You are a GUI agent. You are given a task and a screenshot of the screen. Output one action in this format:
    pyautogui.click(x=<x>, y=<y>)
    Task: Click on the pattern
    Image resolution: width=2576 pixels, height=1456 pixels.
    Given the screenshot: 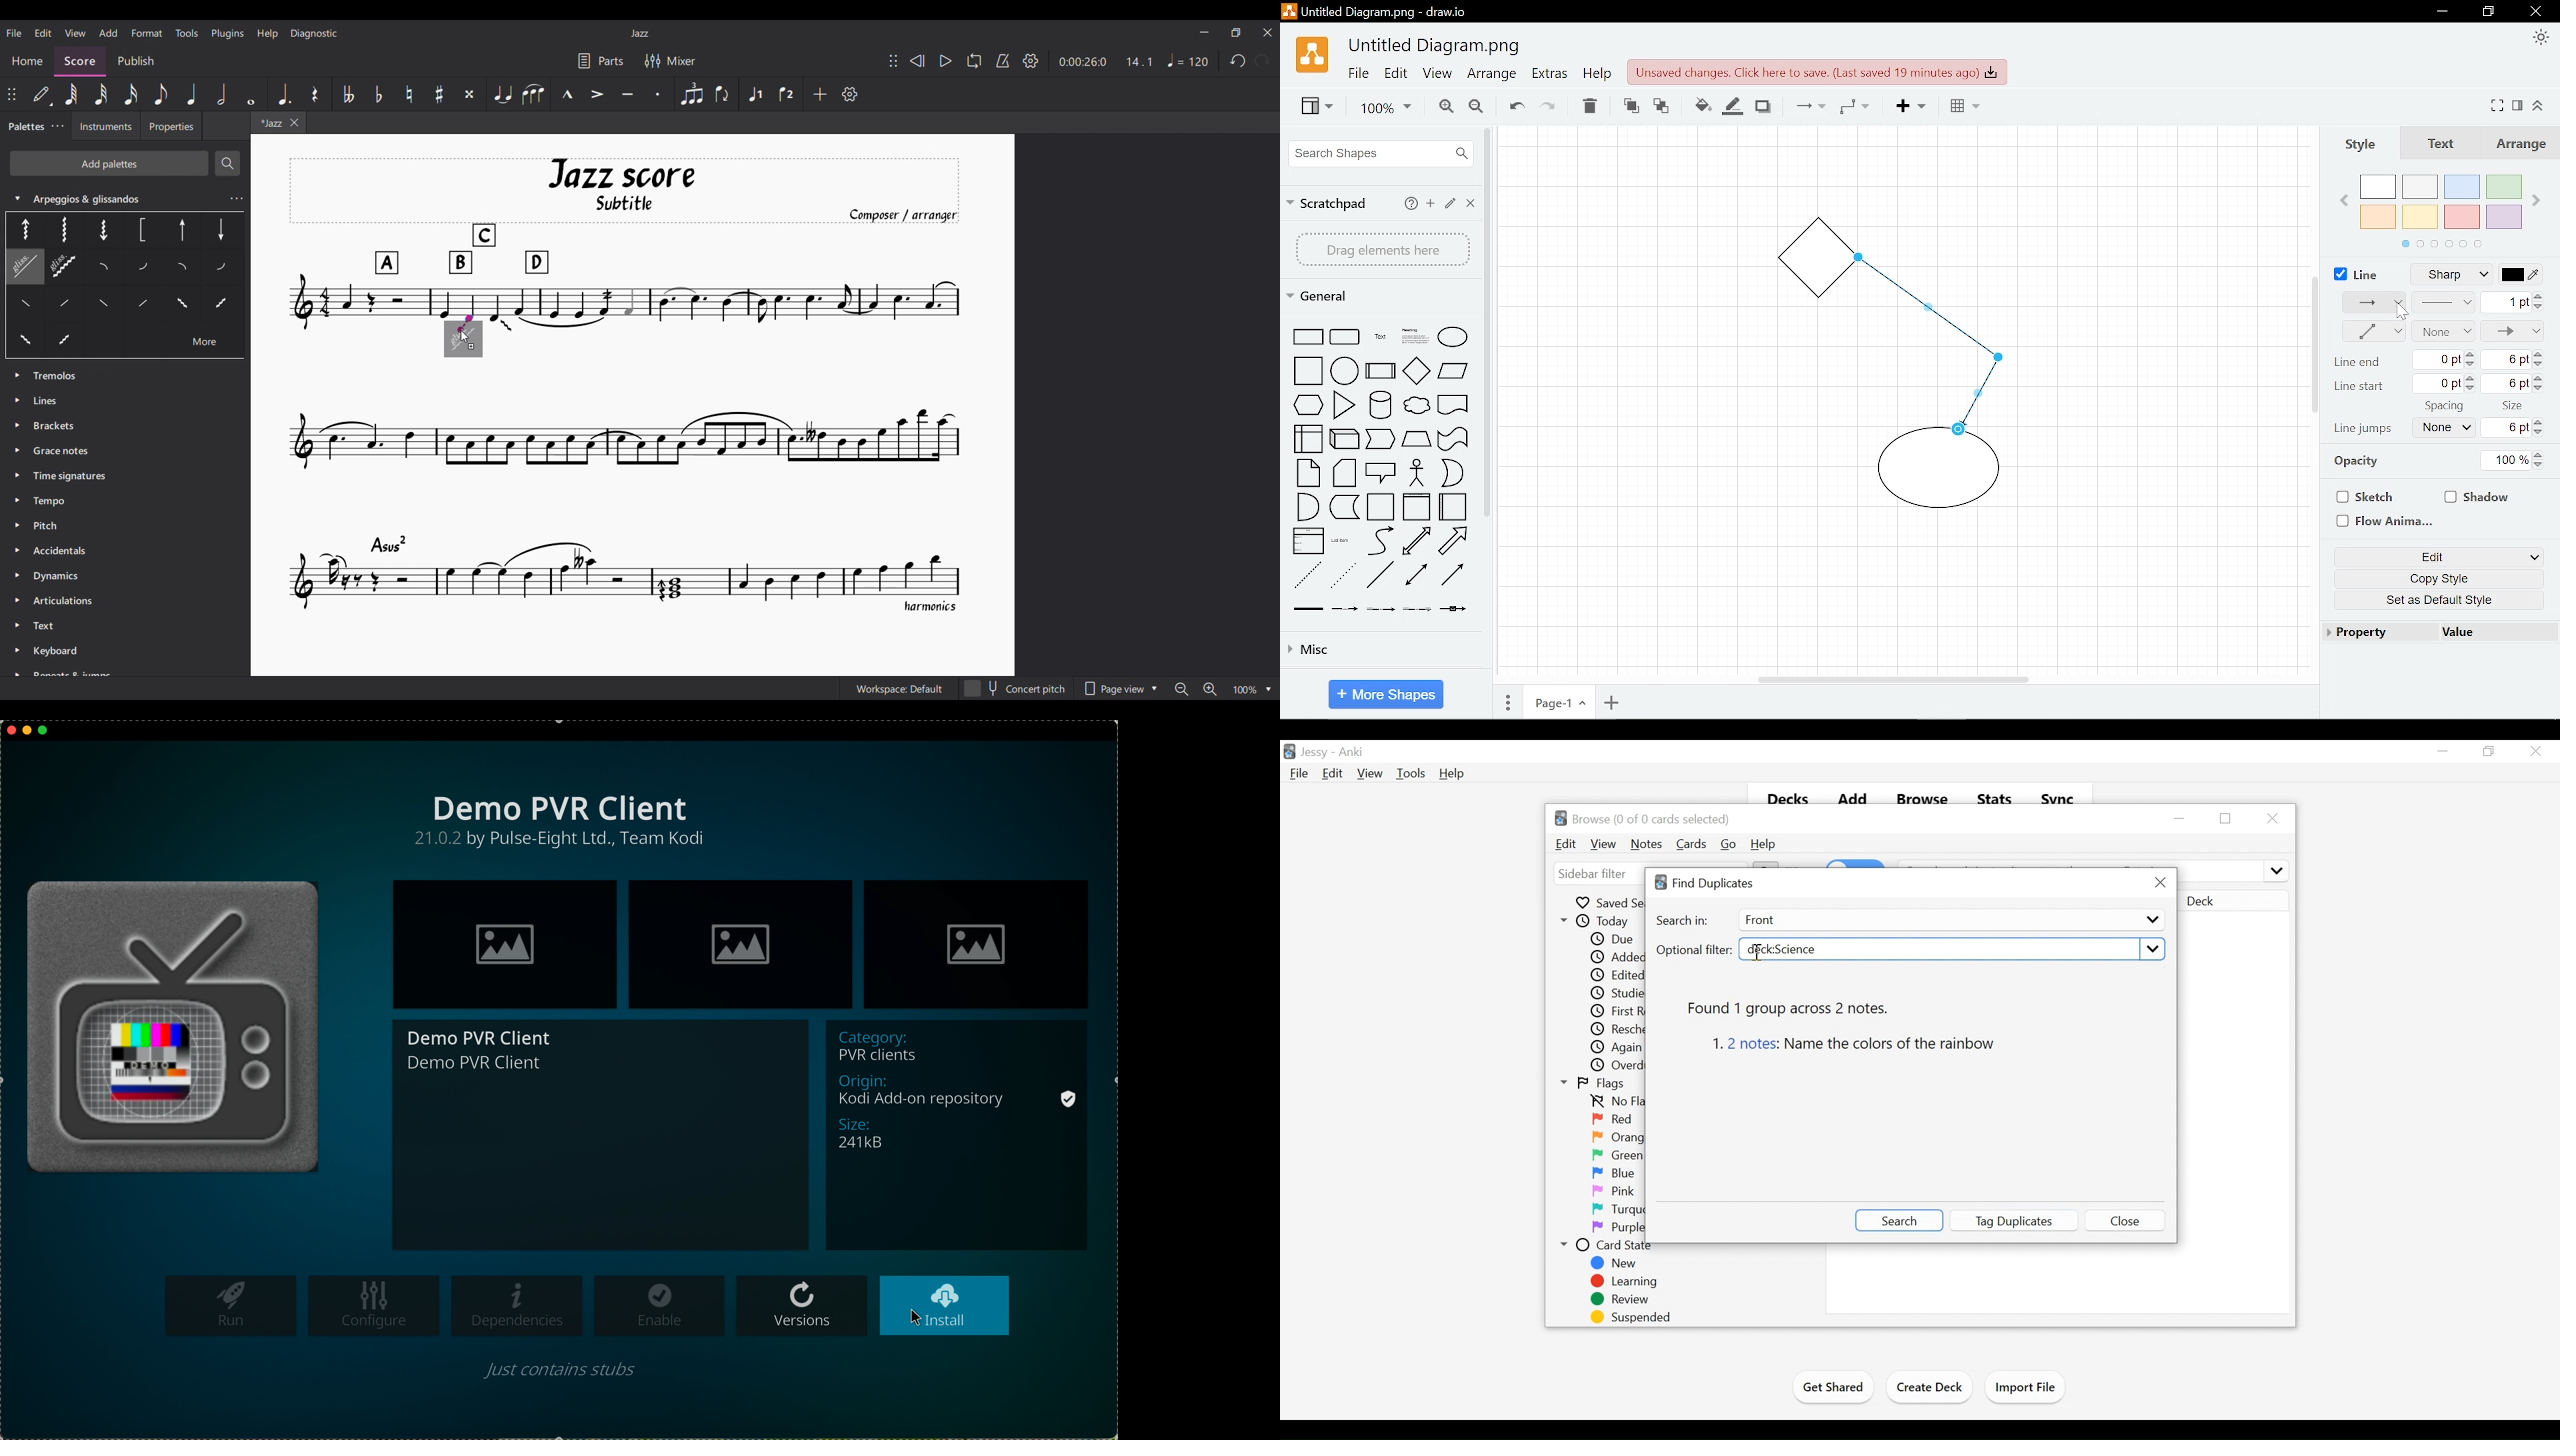 What is the action you would take?
    pyautogui.click(x=2374, y=304)
    